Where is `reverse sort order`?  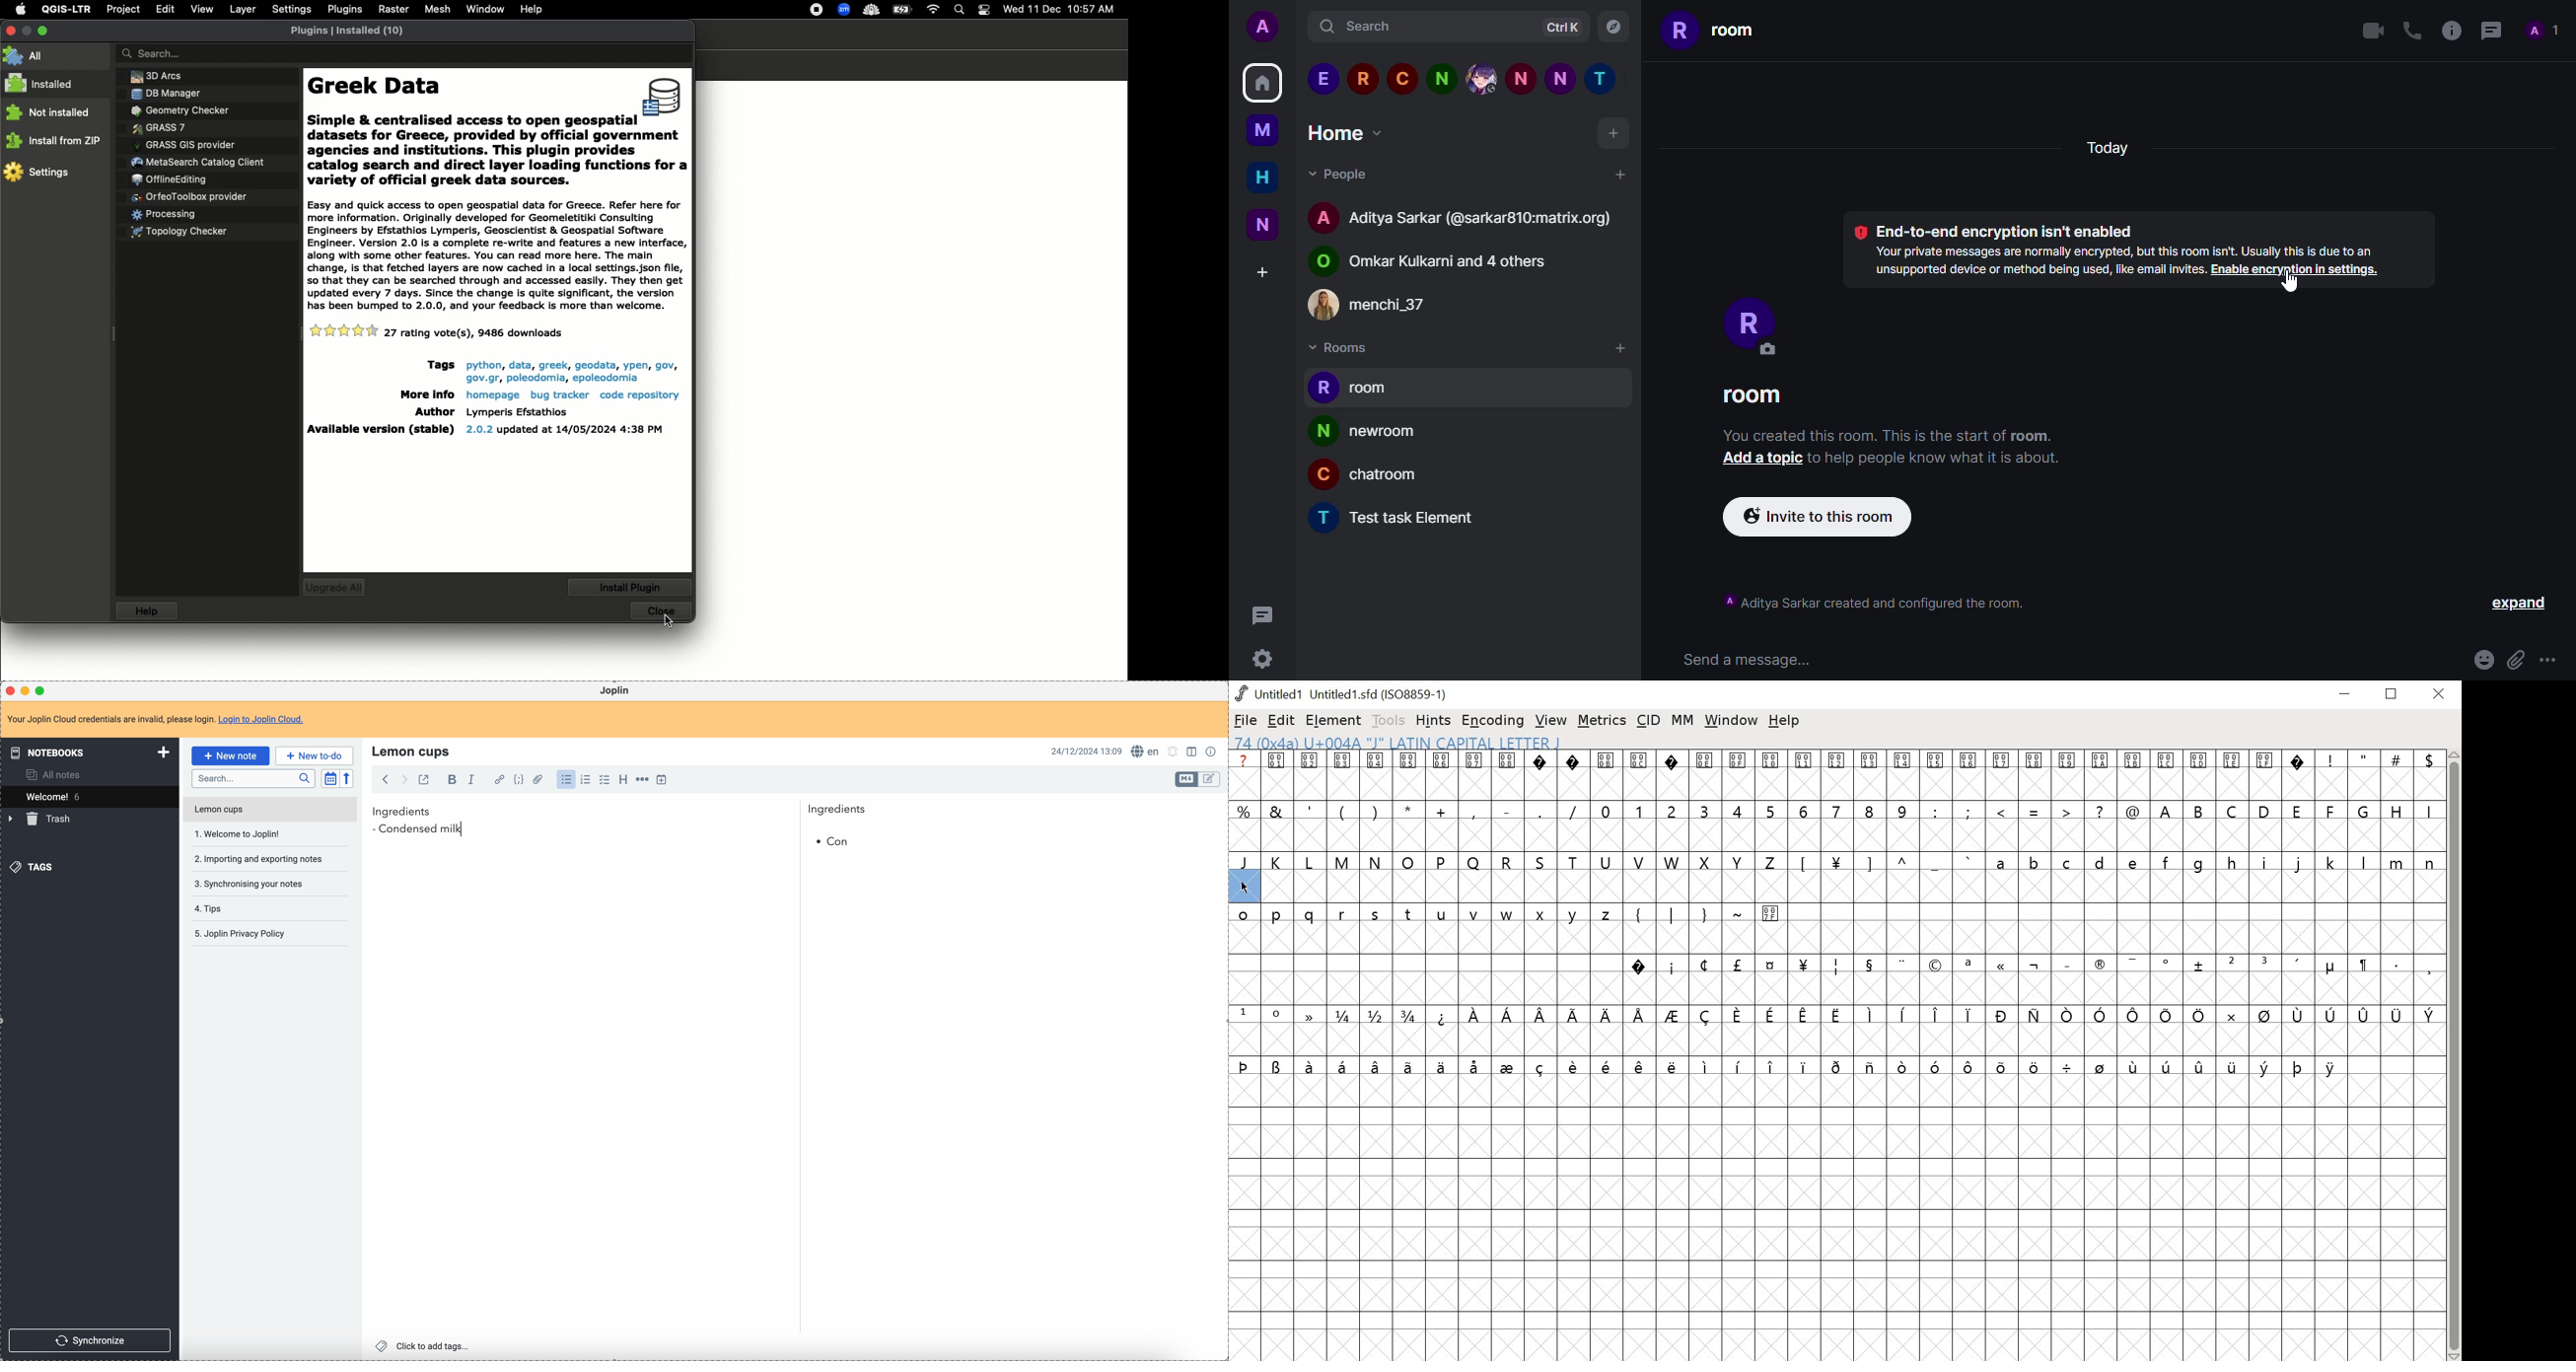 reverse sort order is located at coordinates (348, 779).